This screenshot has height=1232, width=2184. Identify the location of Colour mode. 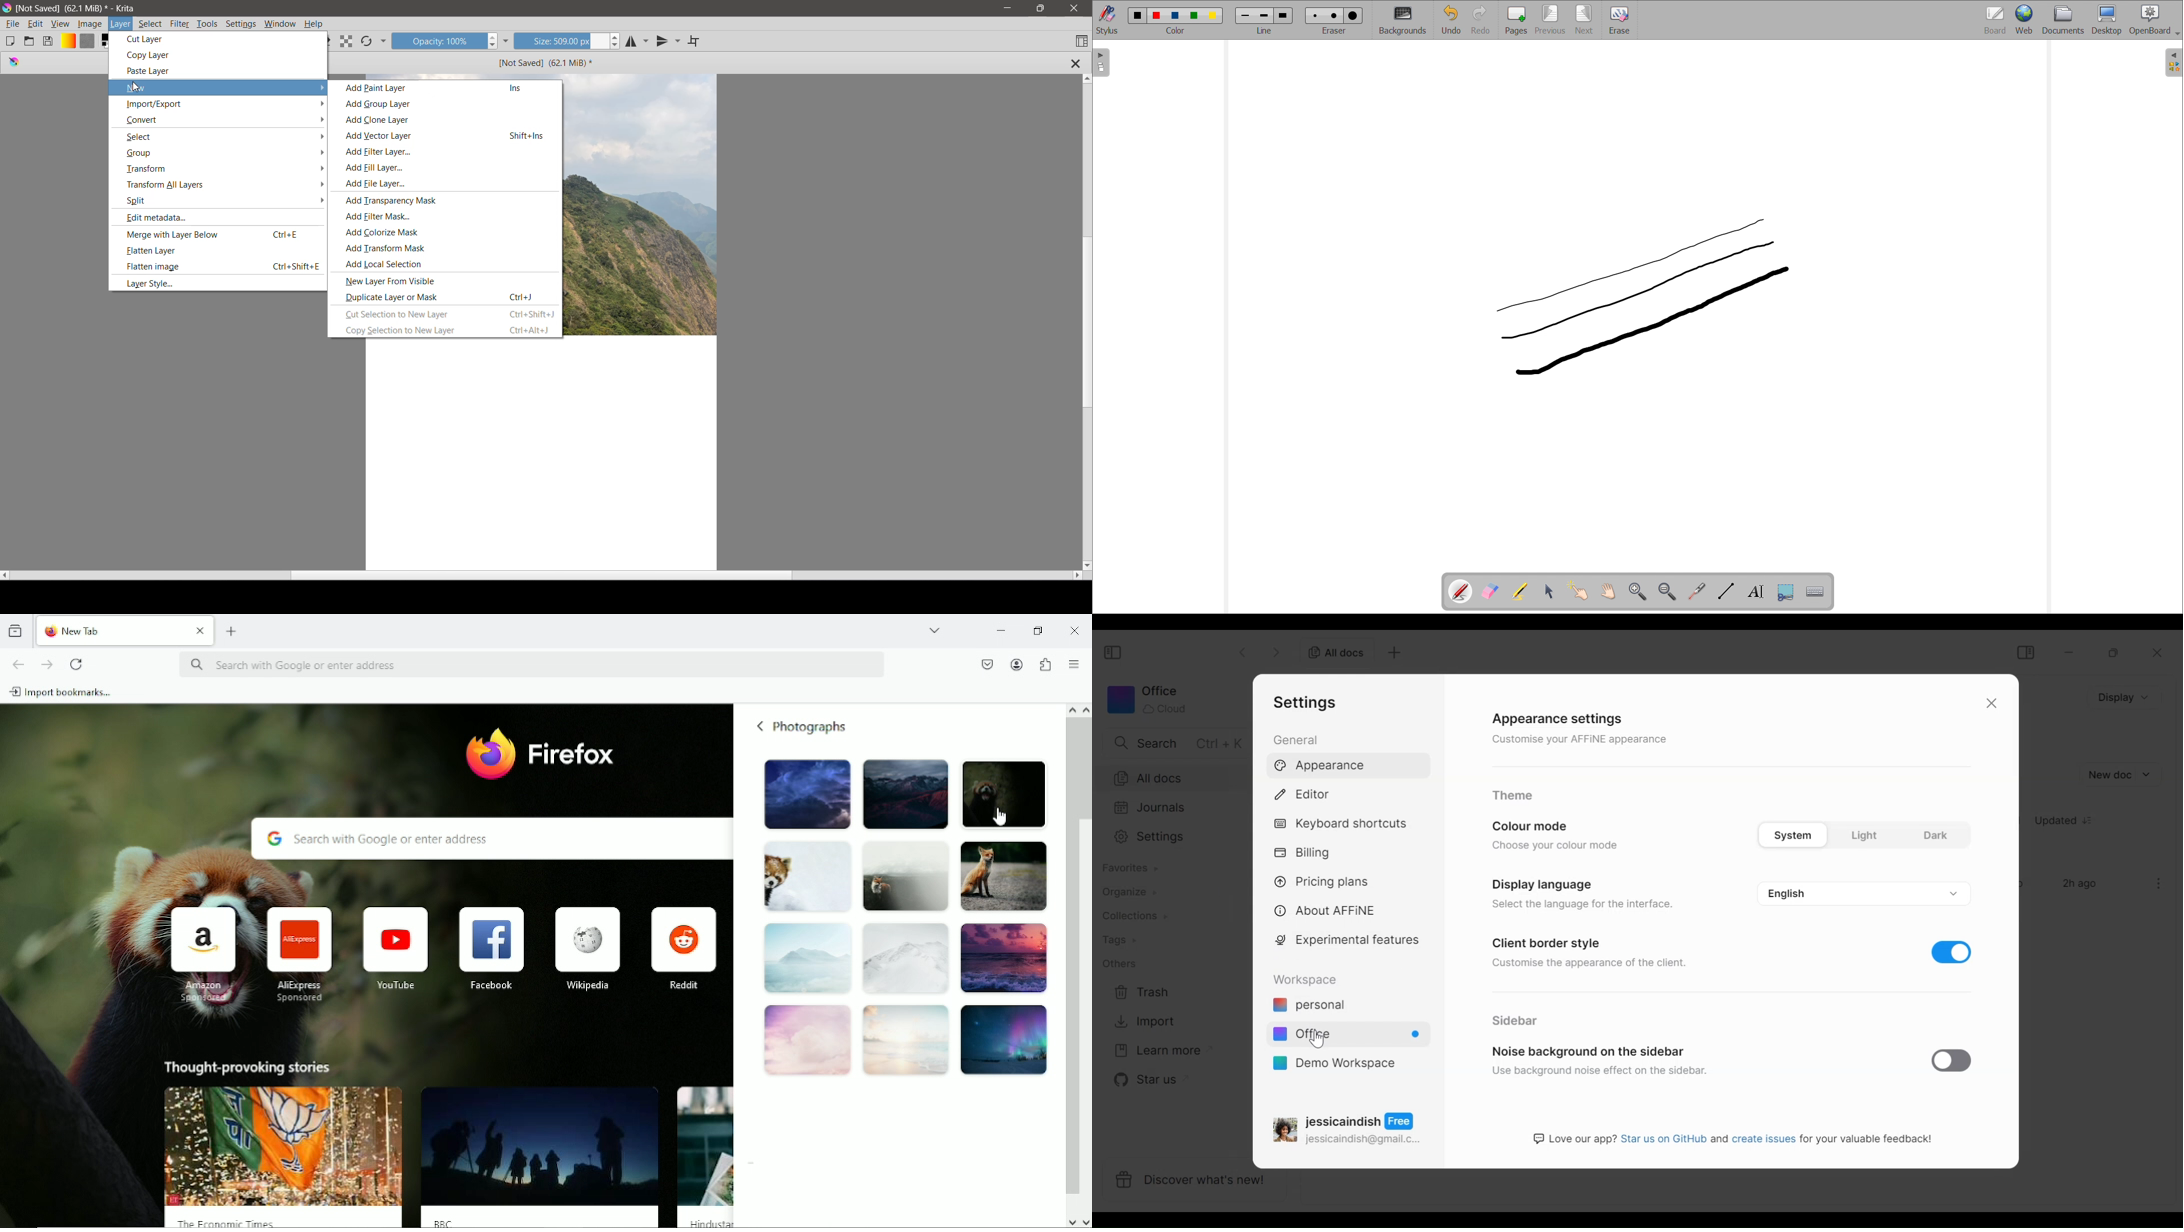
(1536, 824).